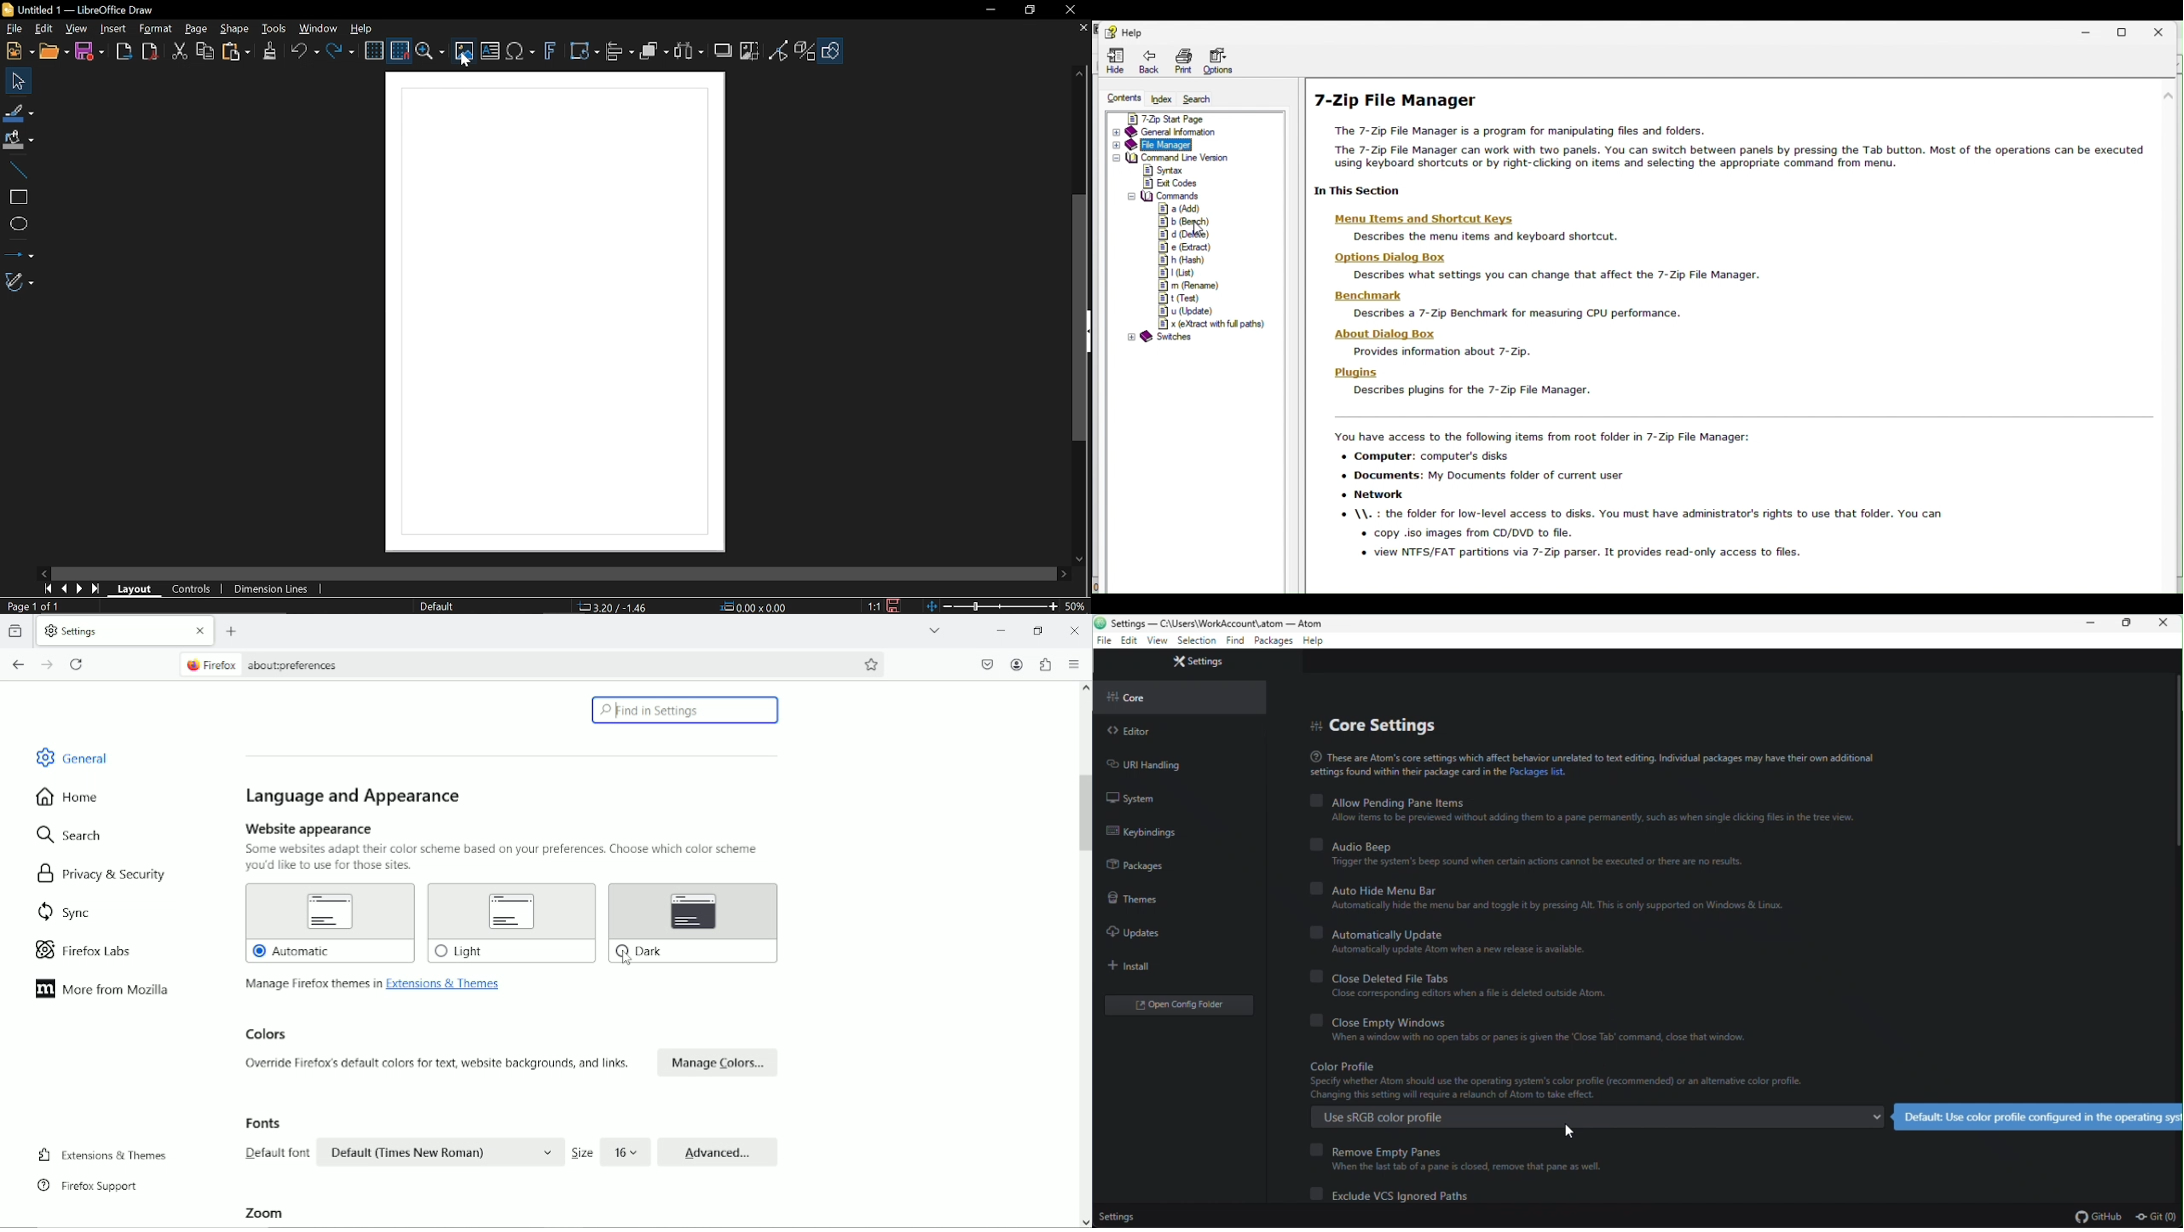  What do you see at coordinates (1457, 1156) in the screenshot?
I see `Remove empty panes` at bounding box center [1457, 1156].